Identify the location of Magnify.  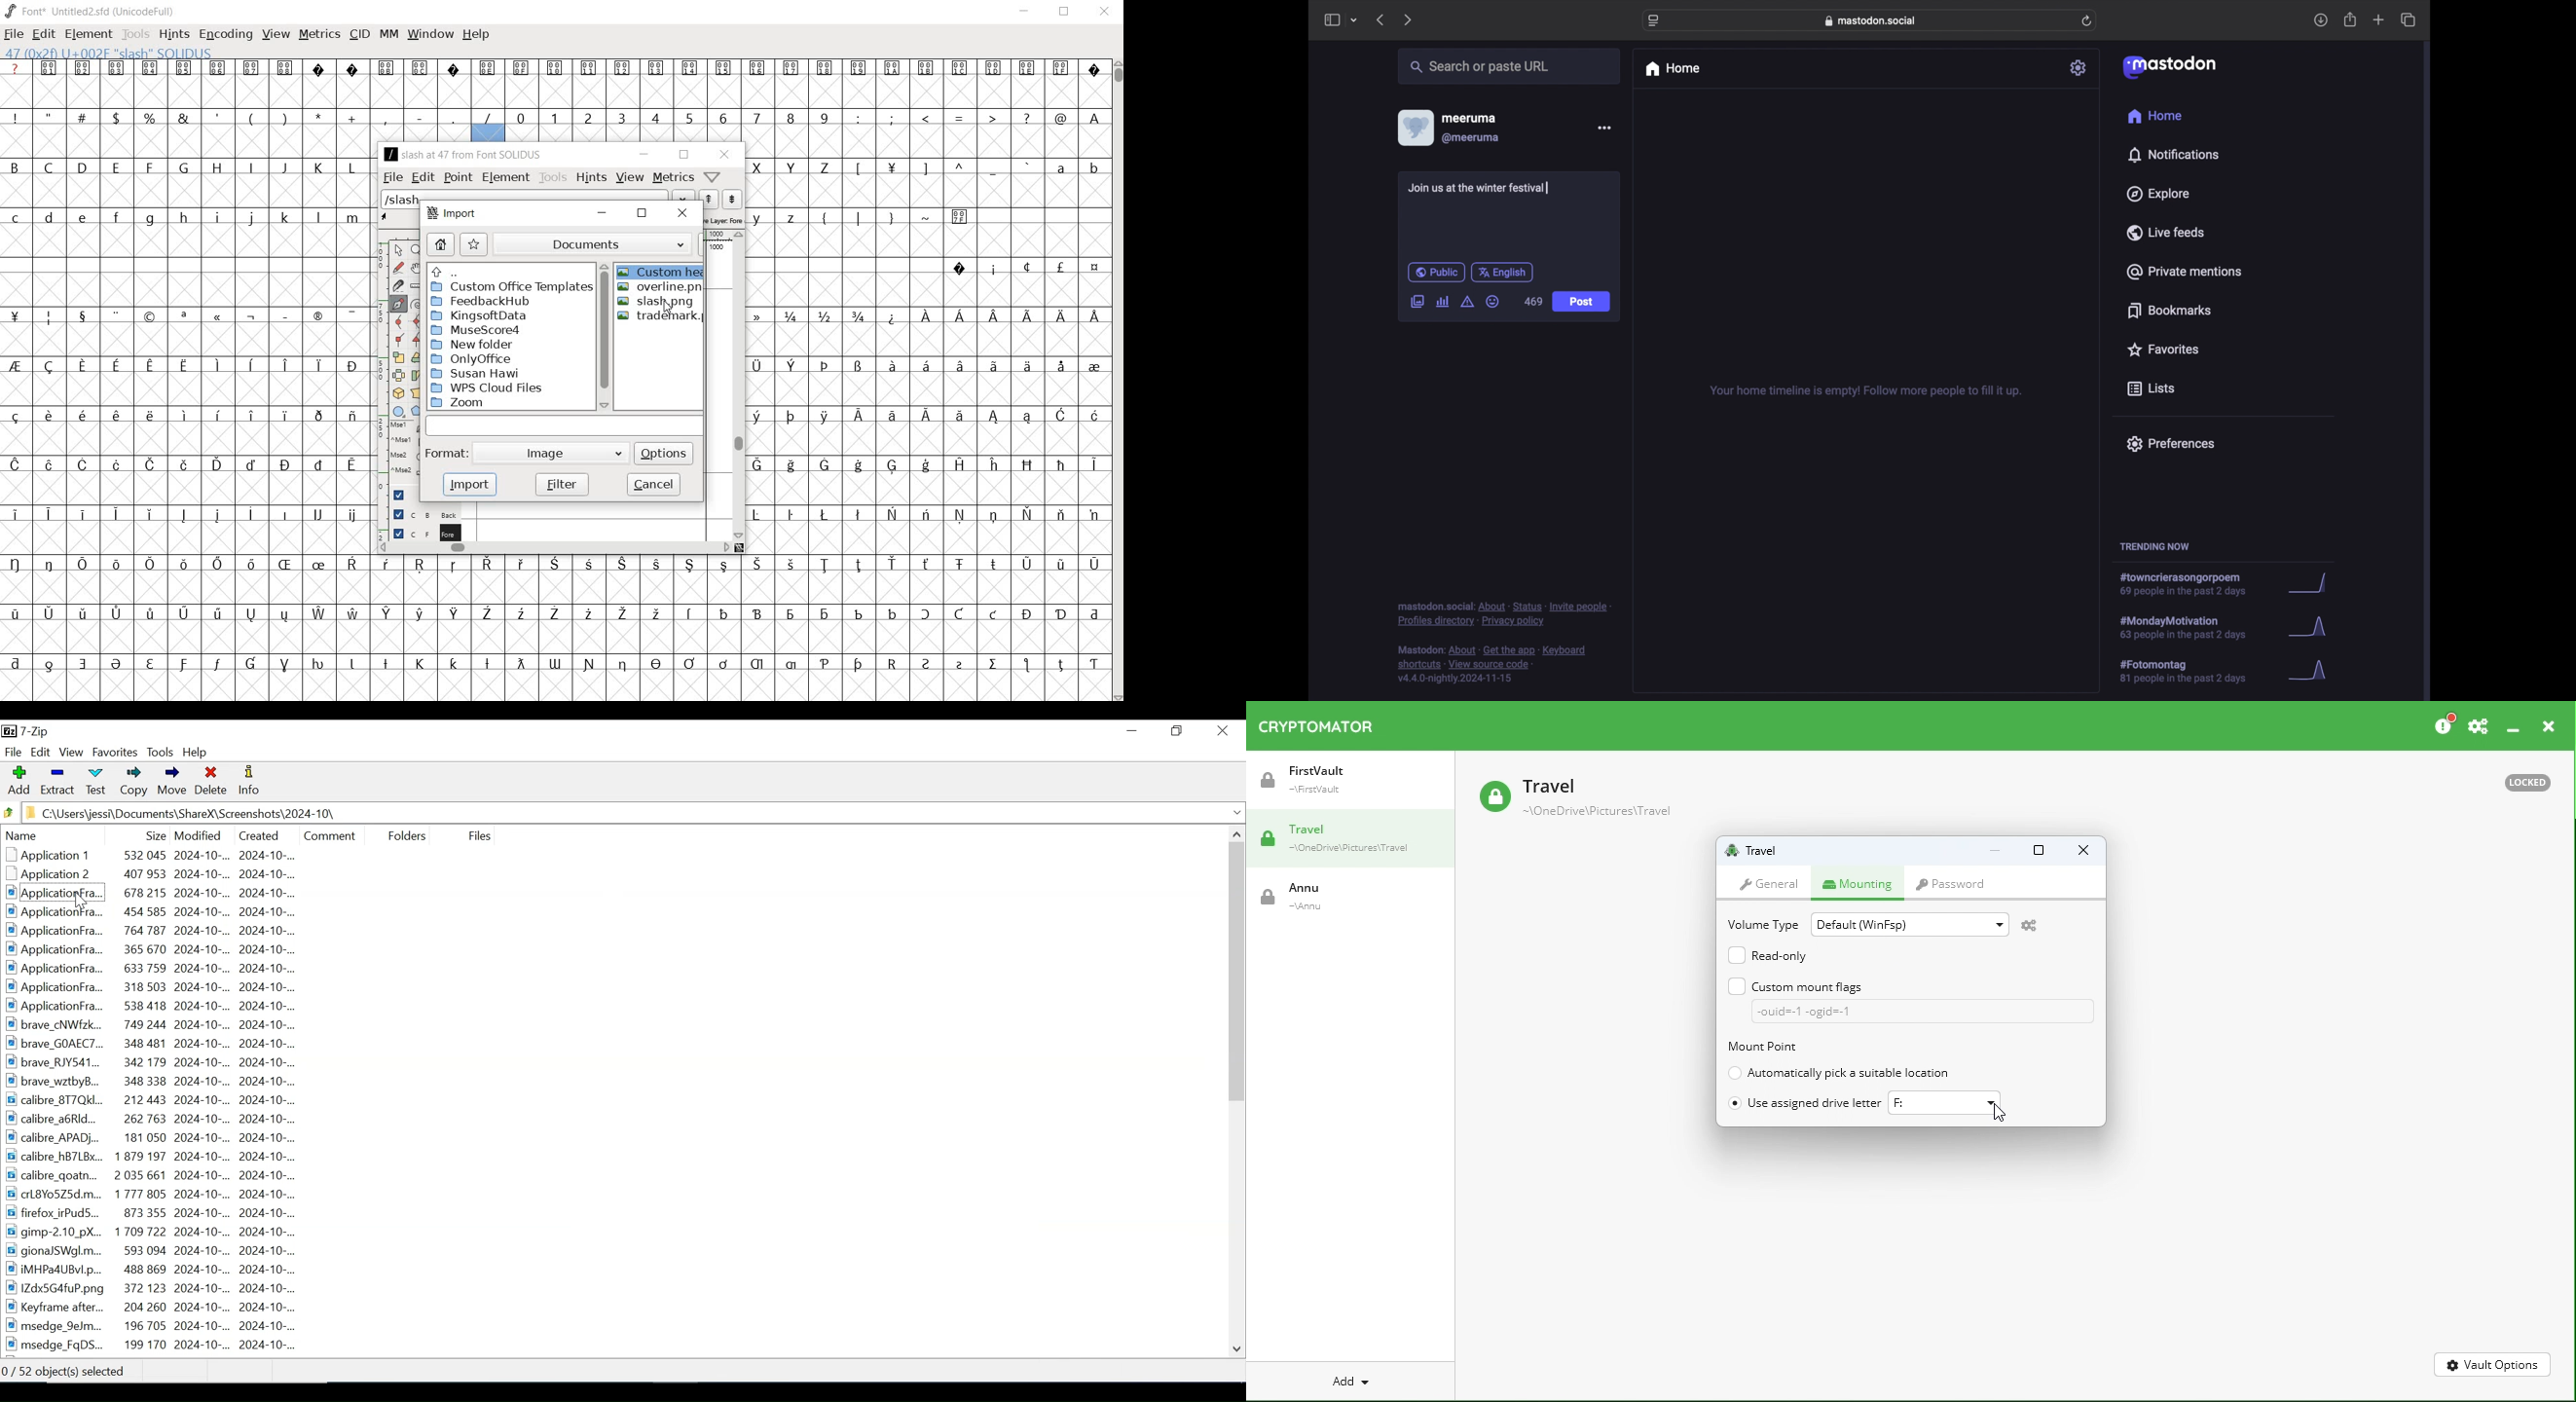
(416, 251).